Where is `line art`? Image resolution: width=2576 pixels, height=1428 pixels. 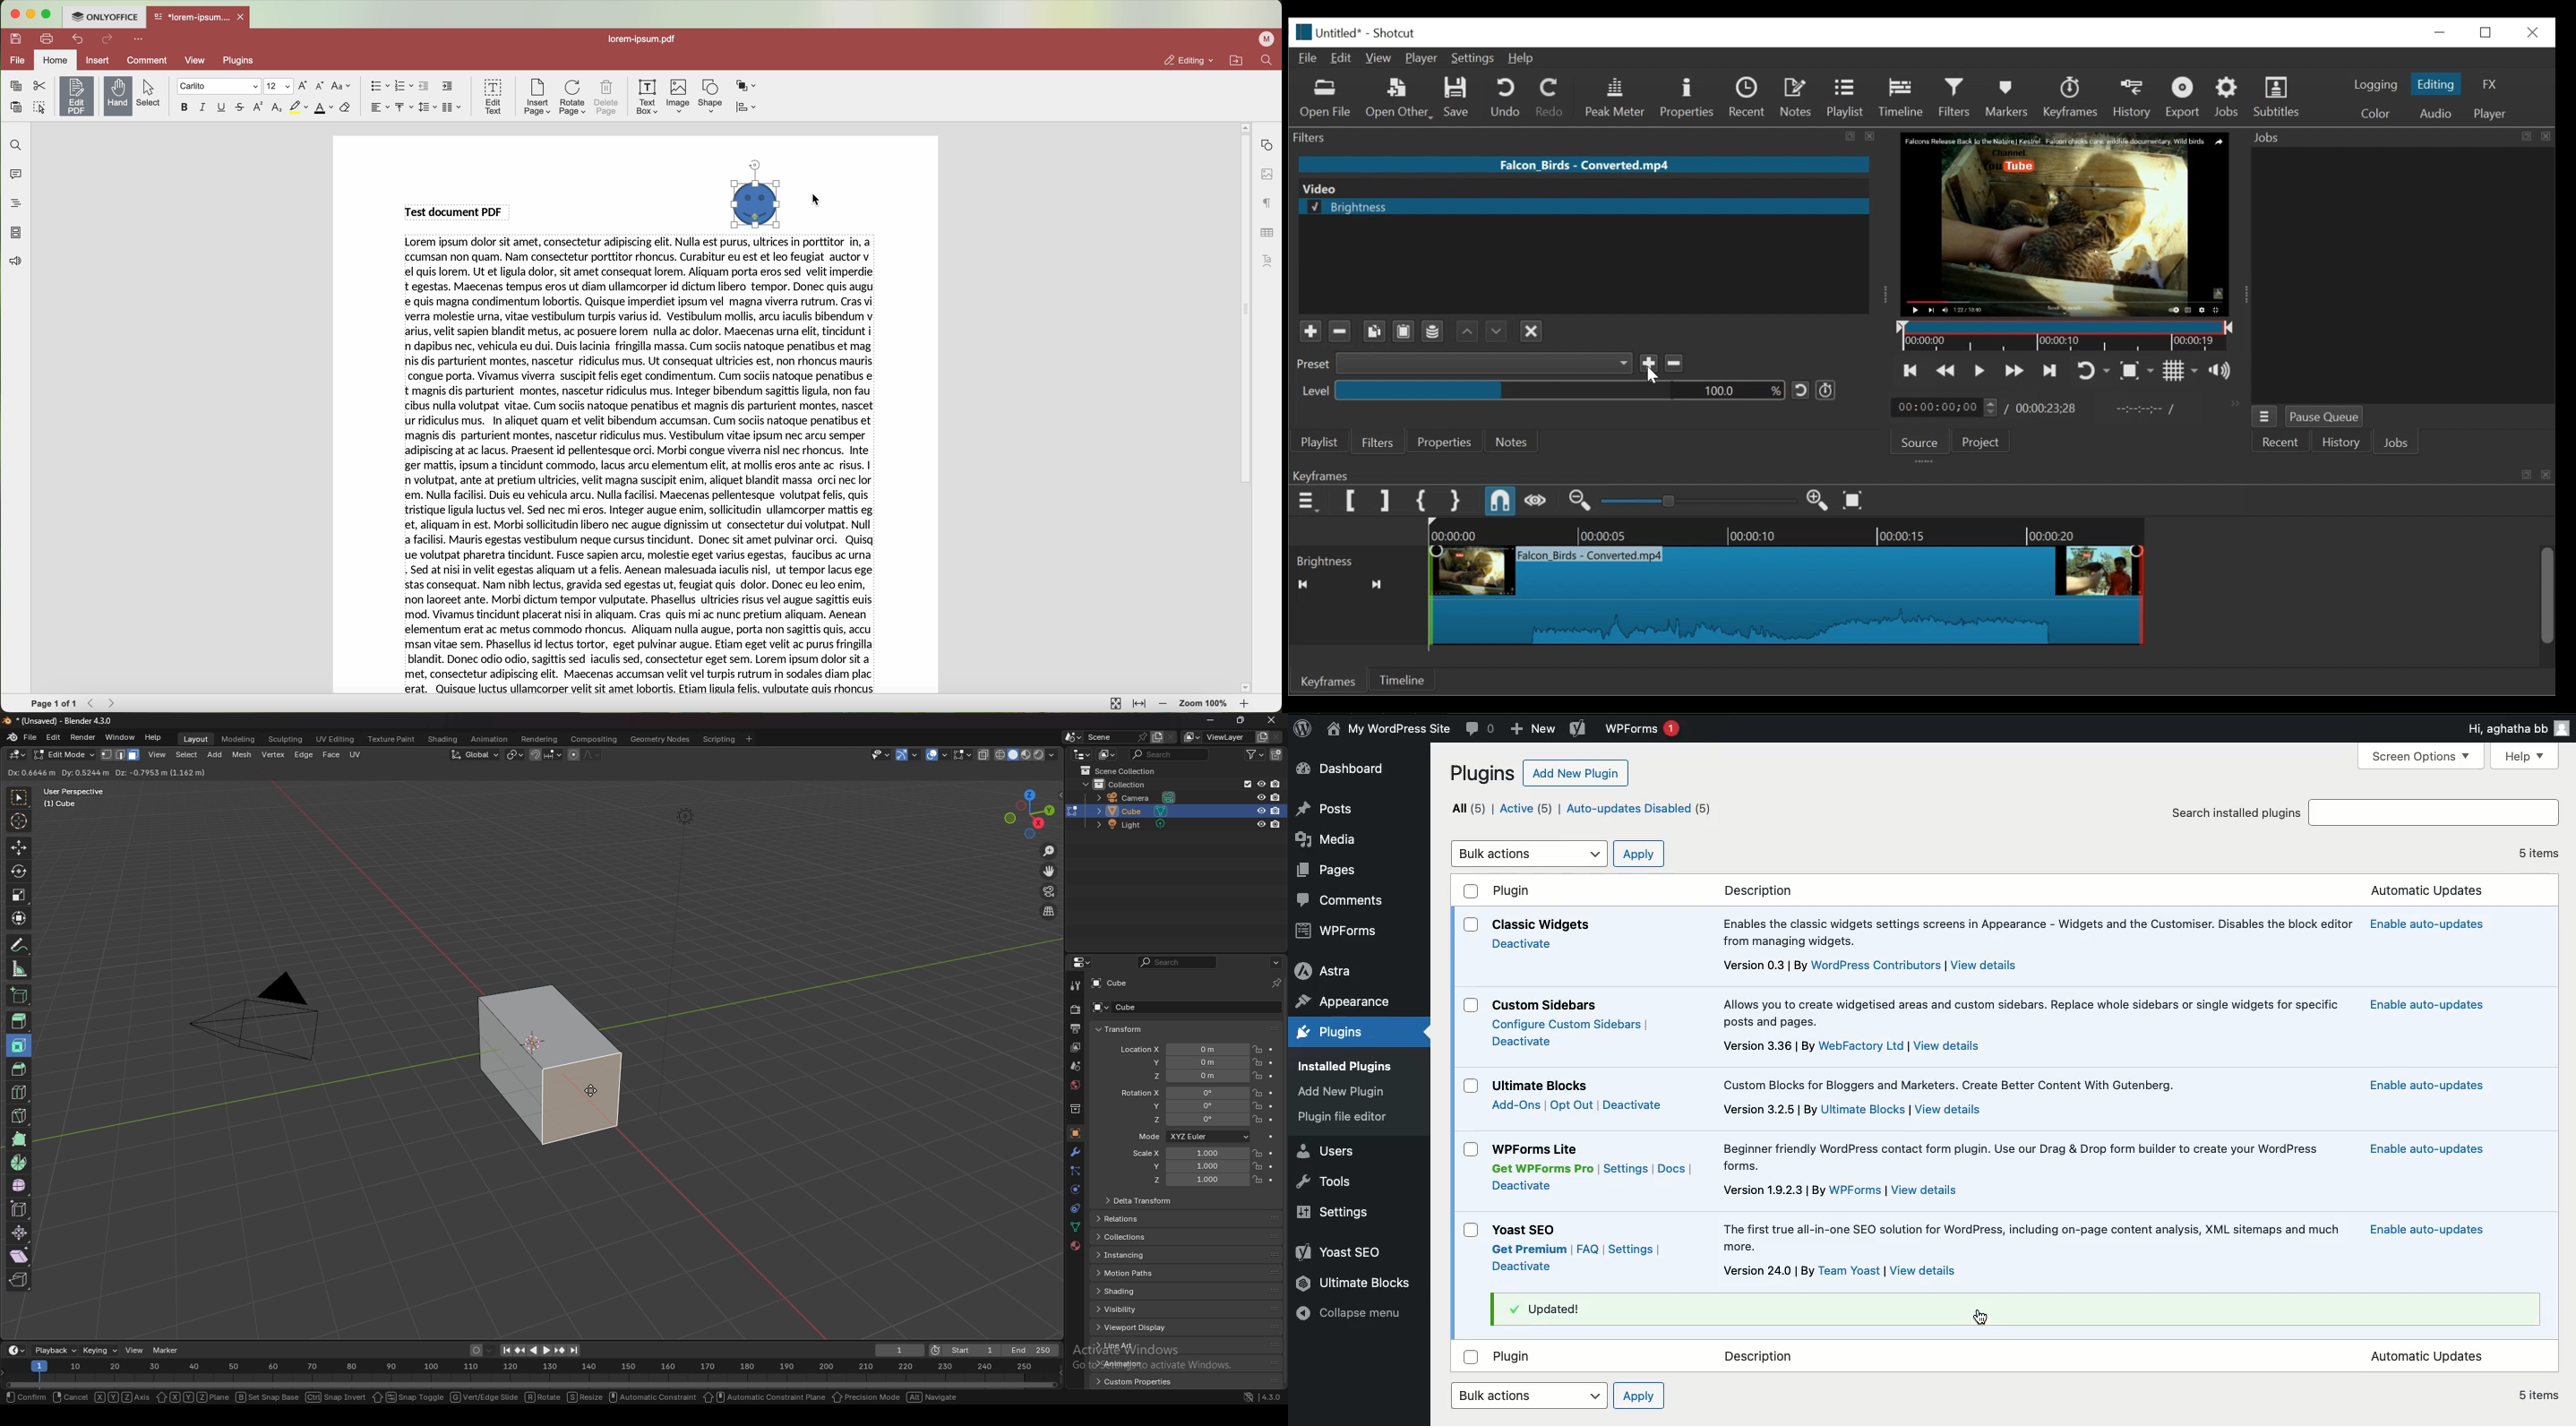
line art is located at coordinates (1133, 1346).